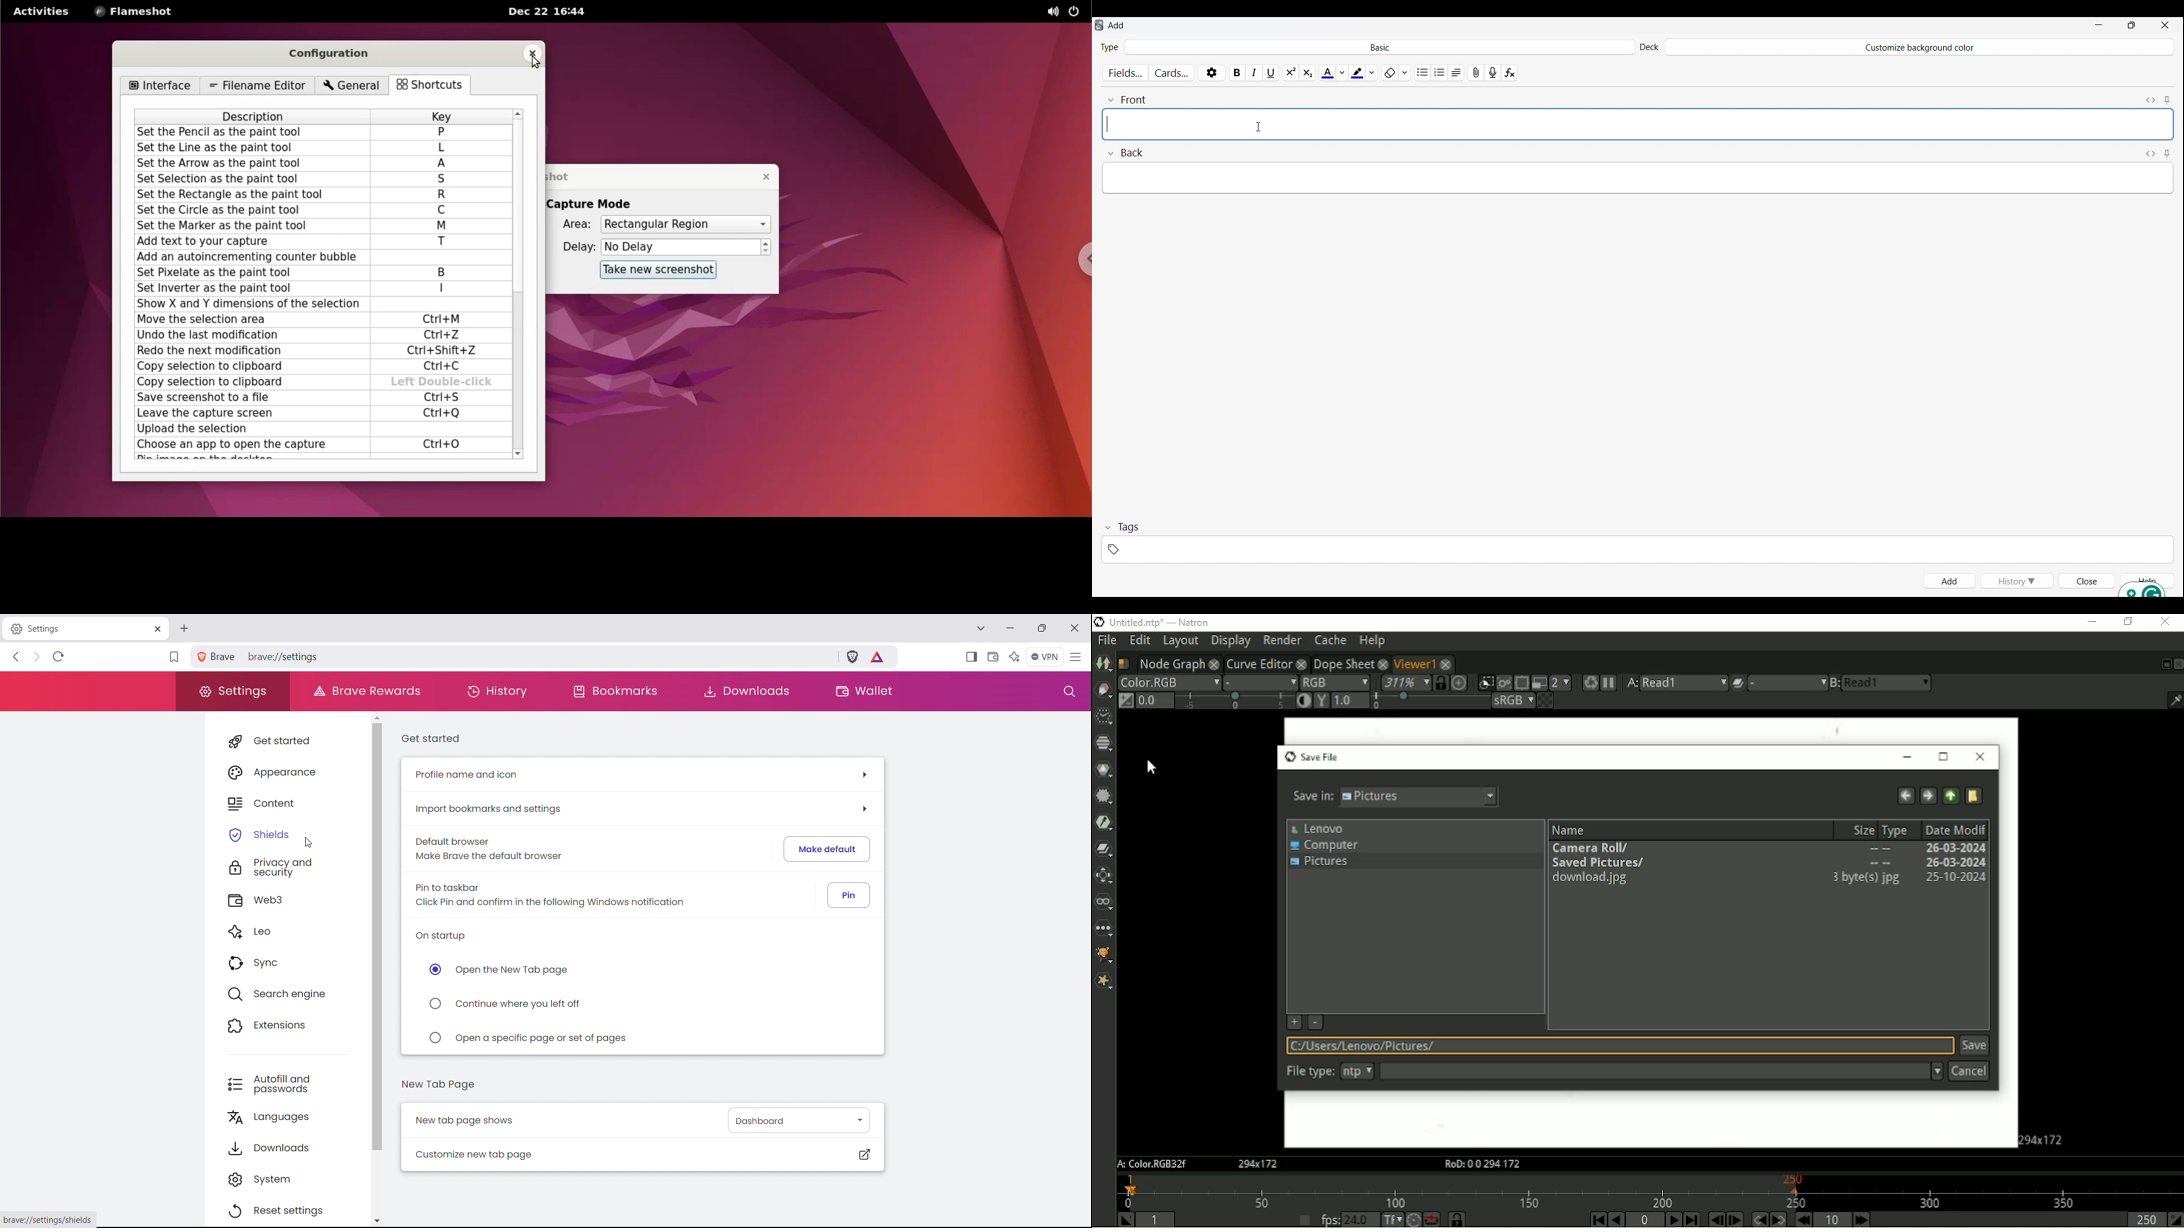 The image size is (2184, 1232). I want to click on minimize, so click(1011, 629).